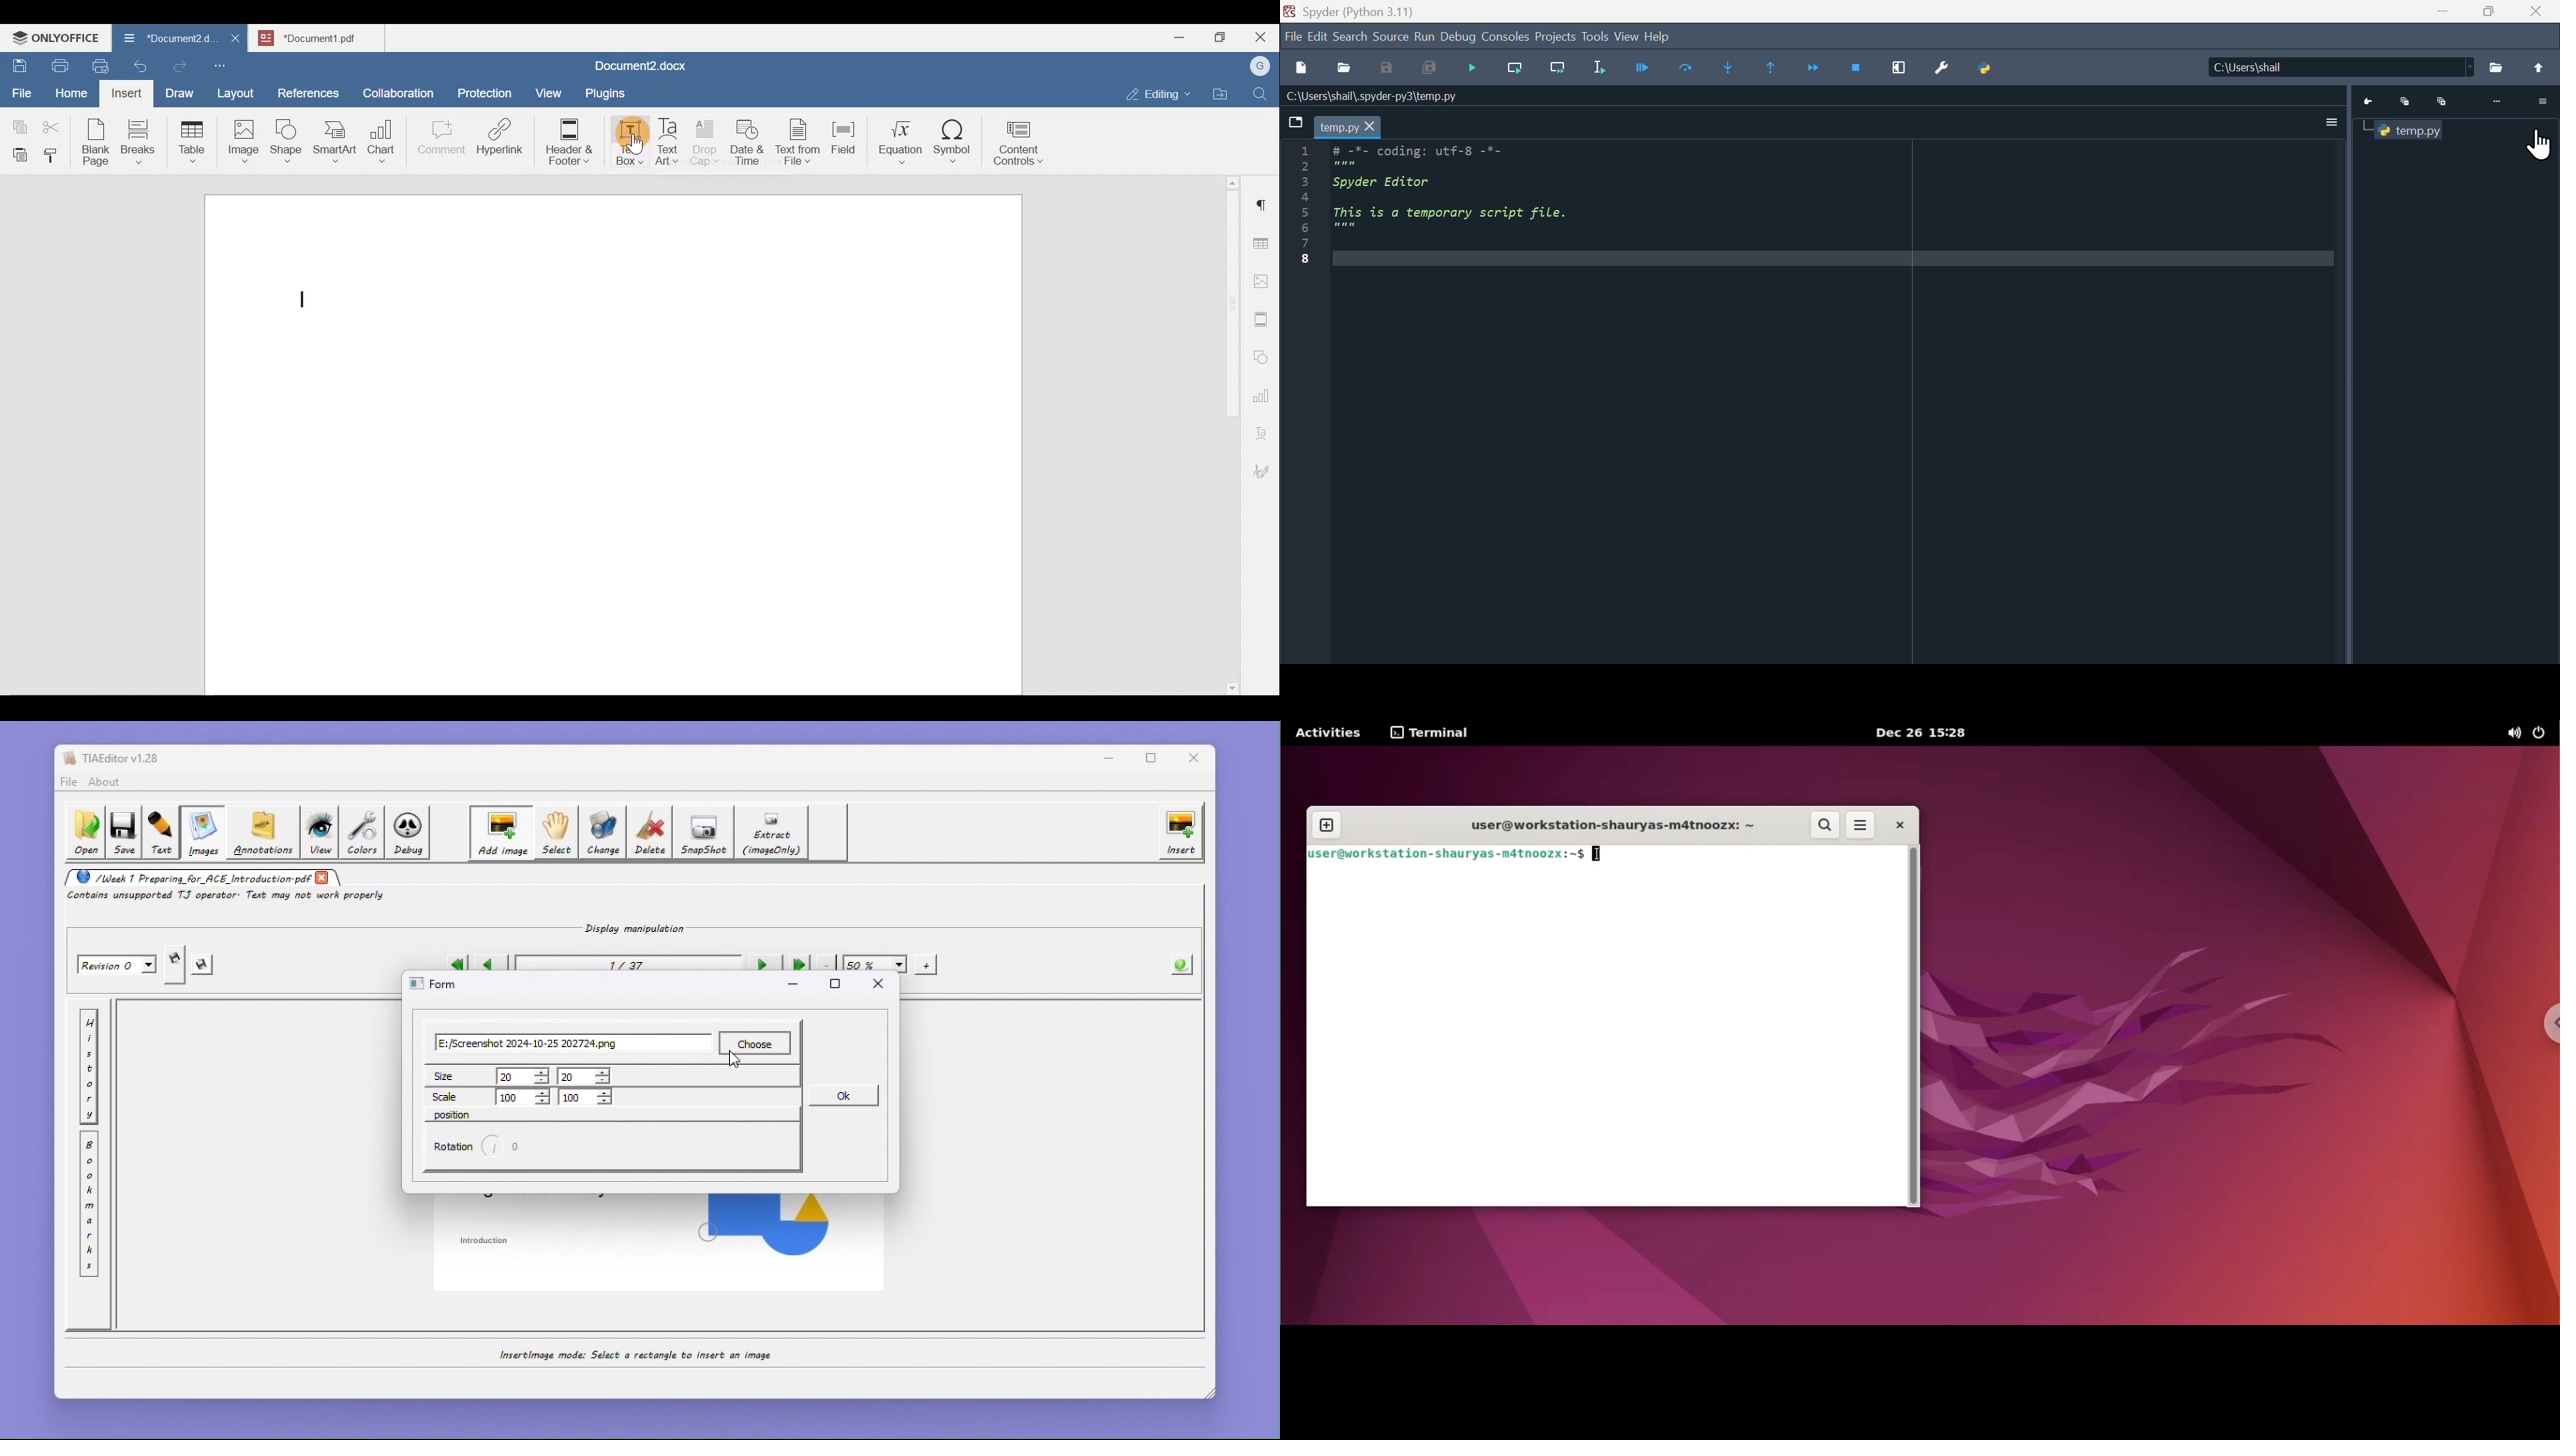  What do you see at coordinates (1359, 13) in the screenshot?
I see `Spyder (Python 3.11)` at bounding box center [1359, 13].